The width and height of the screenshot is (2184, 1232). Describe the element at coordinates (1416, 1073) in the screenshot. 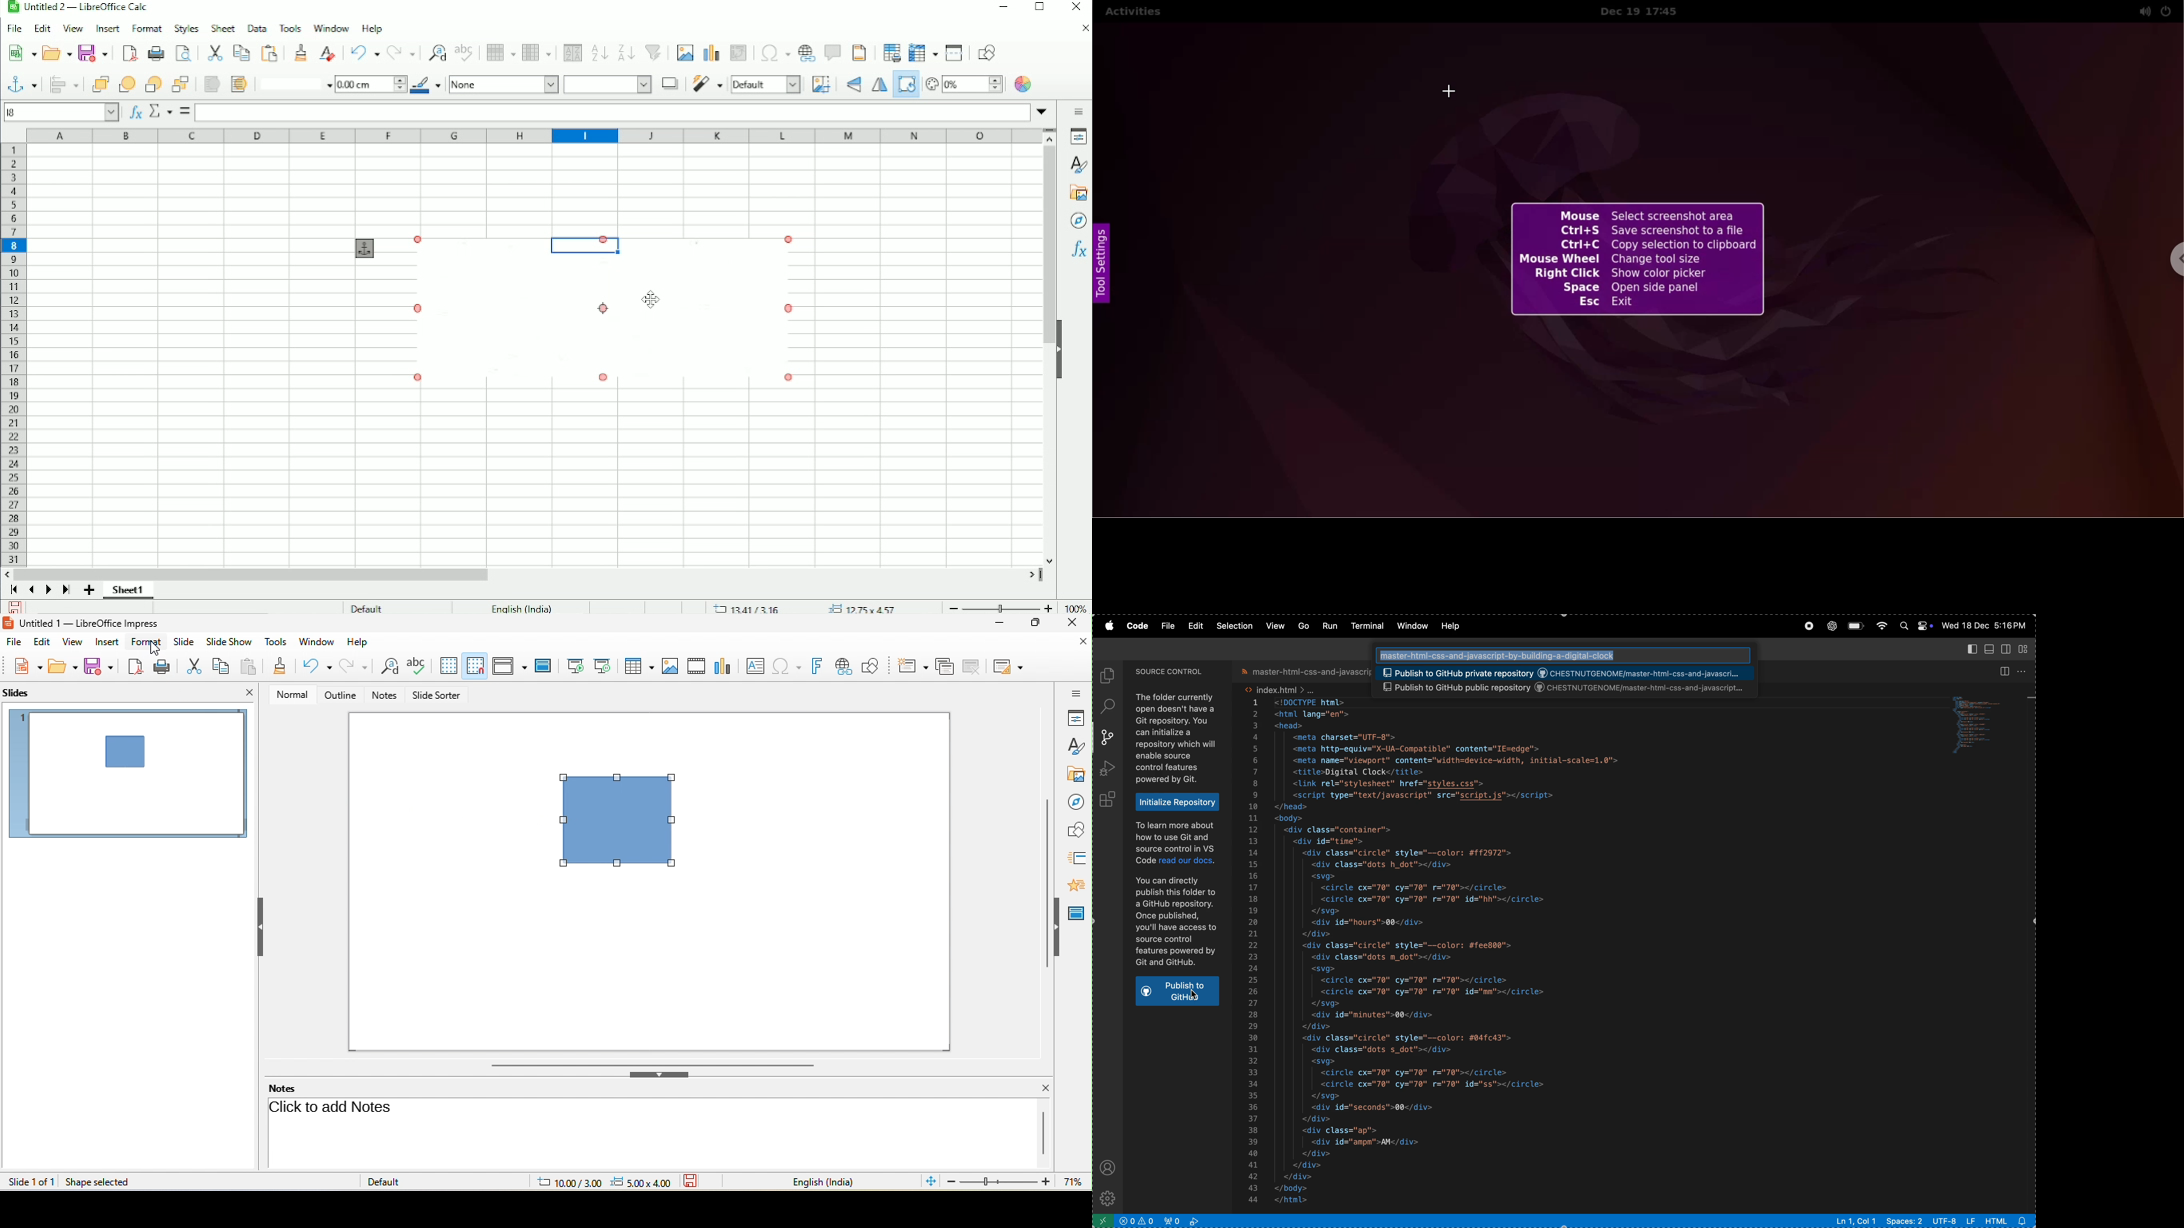

I see `<circle cx="70" cy="70" r="70"></circle>` at that location.